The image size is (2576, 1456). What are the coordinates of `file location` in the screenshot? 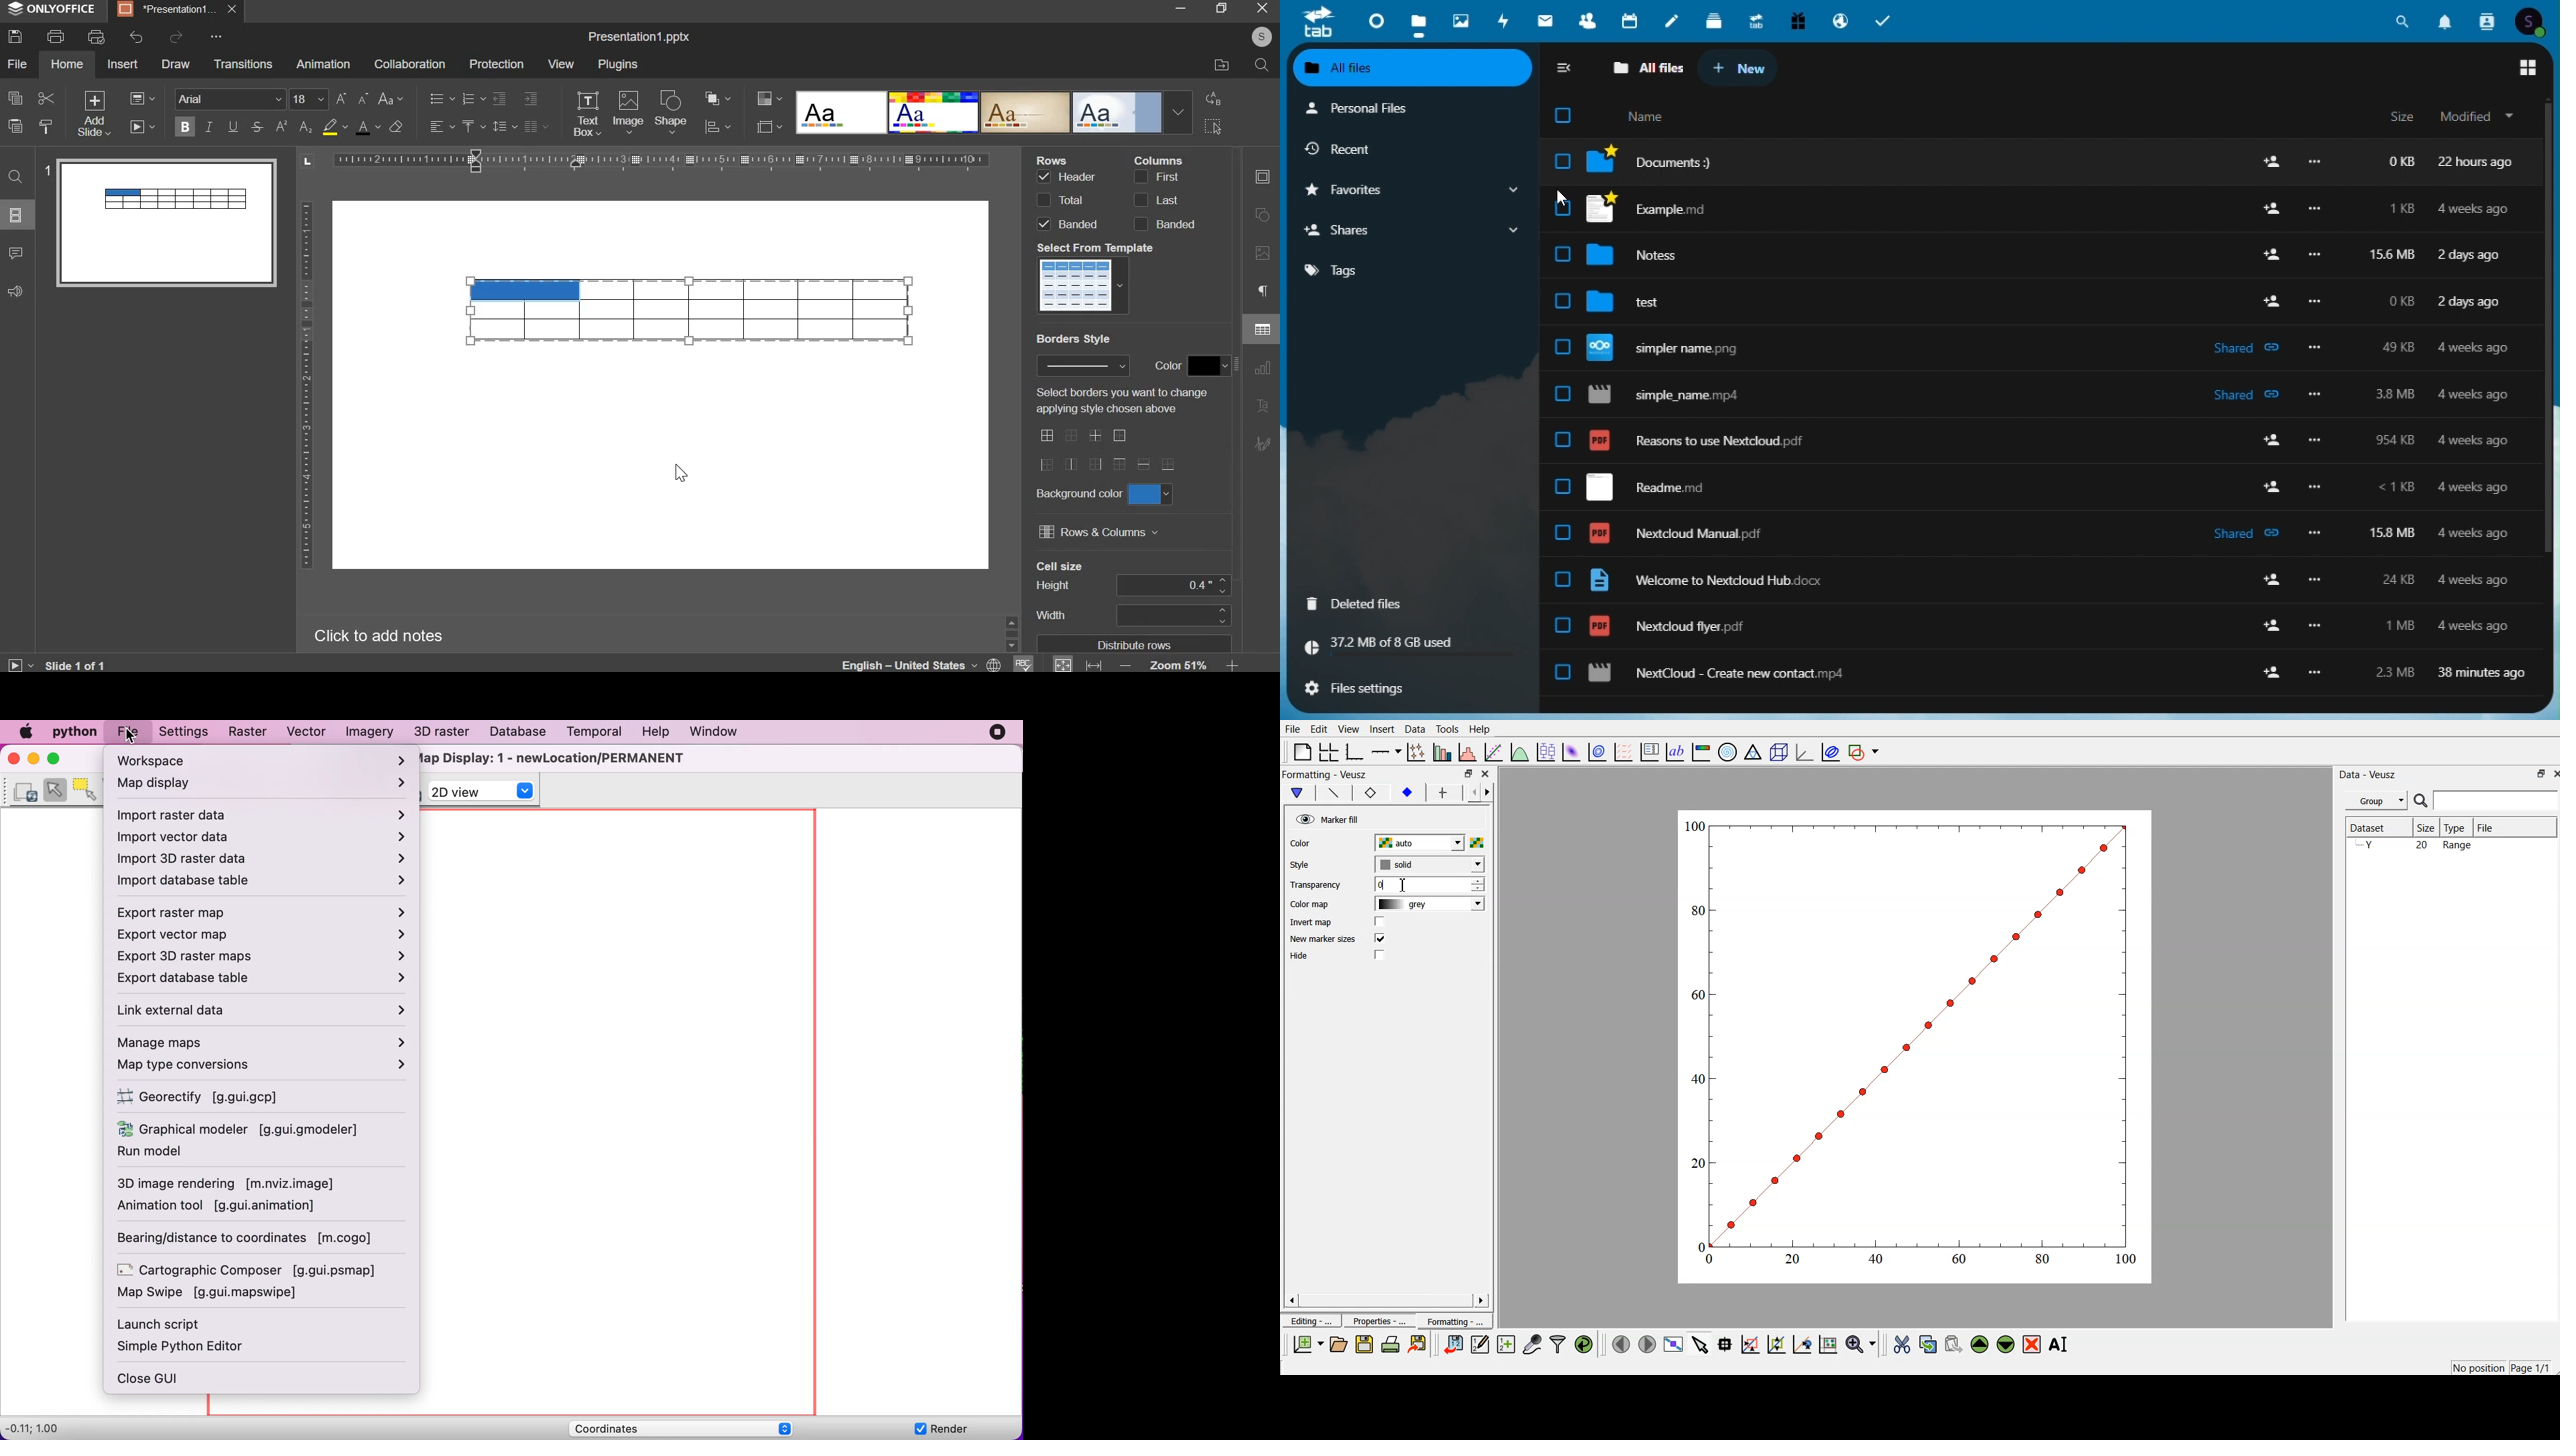 It's located at (1222, 64).